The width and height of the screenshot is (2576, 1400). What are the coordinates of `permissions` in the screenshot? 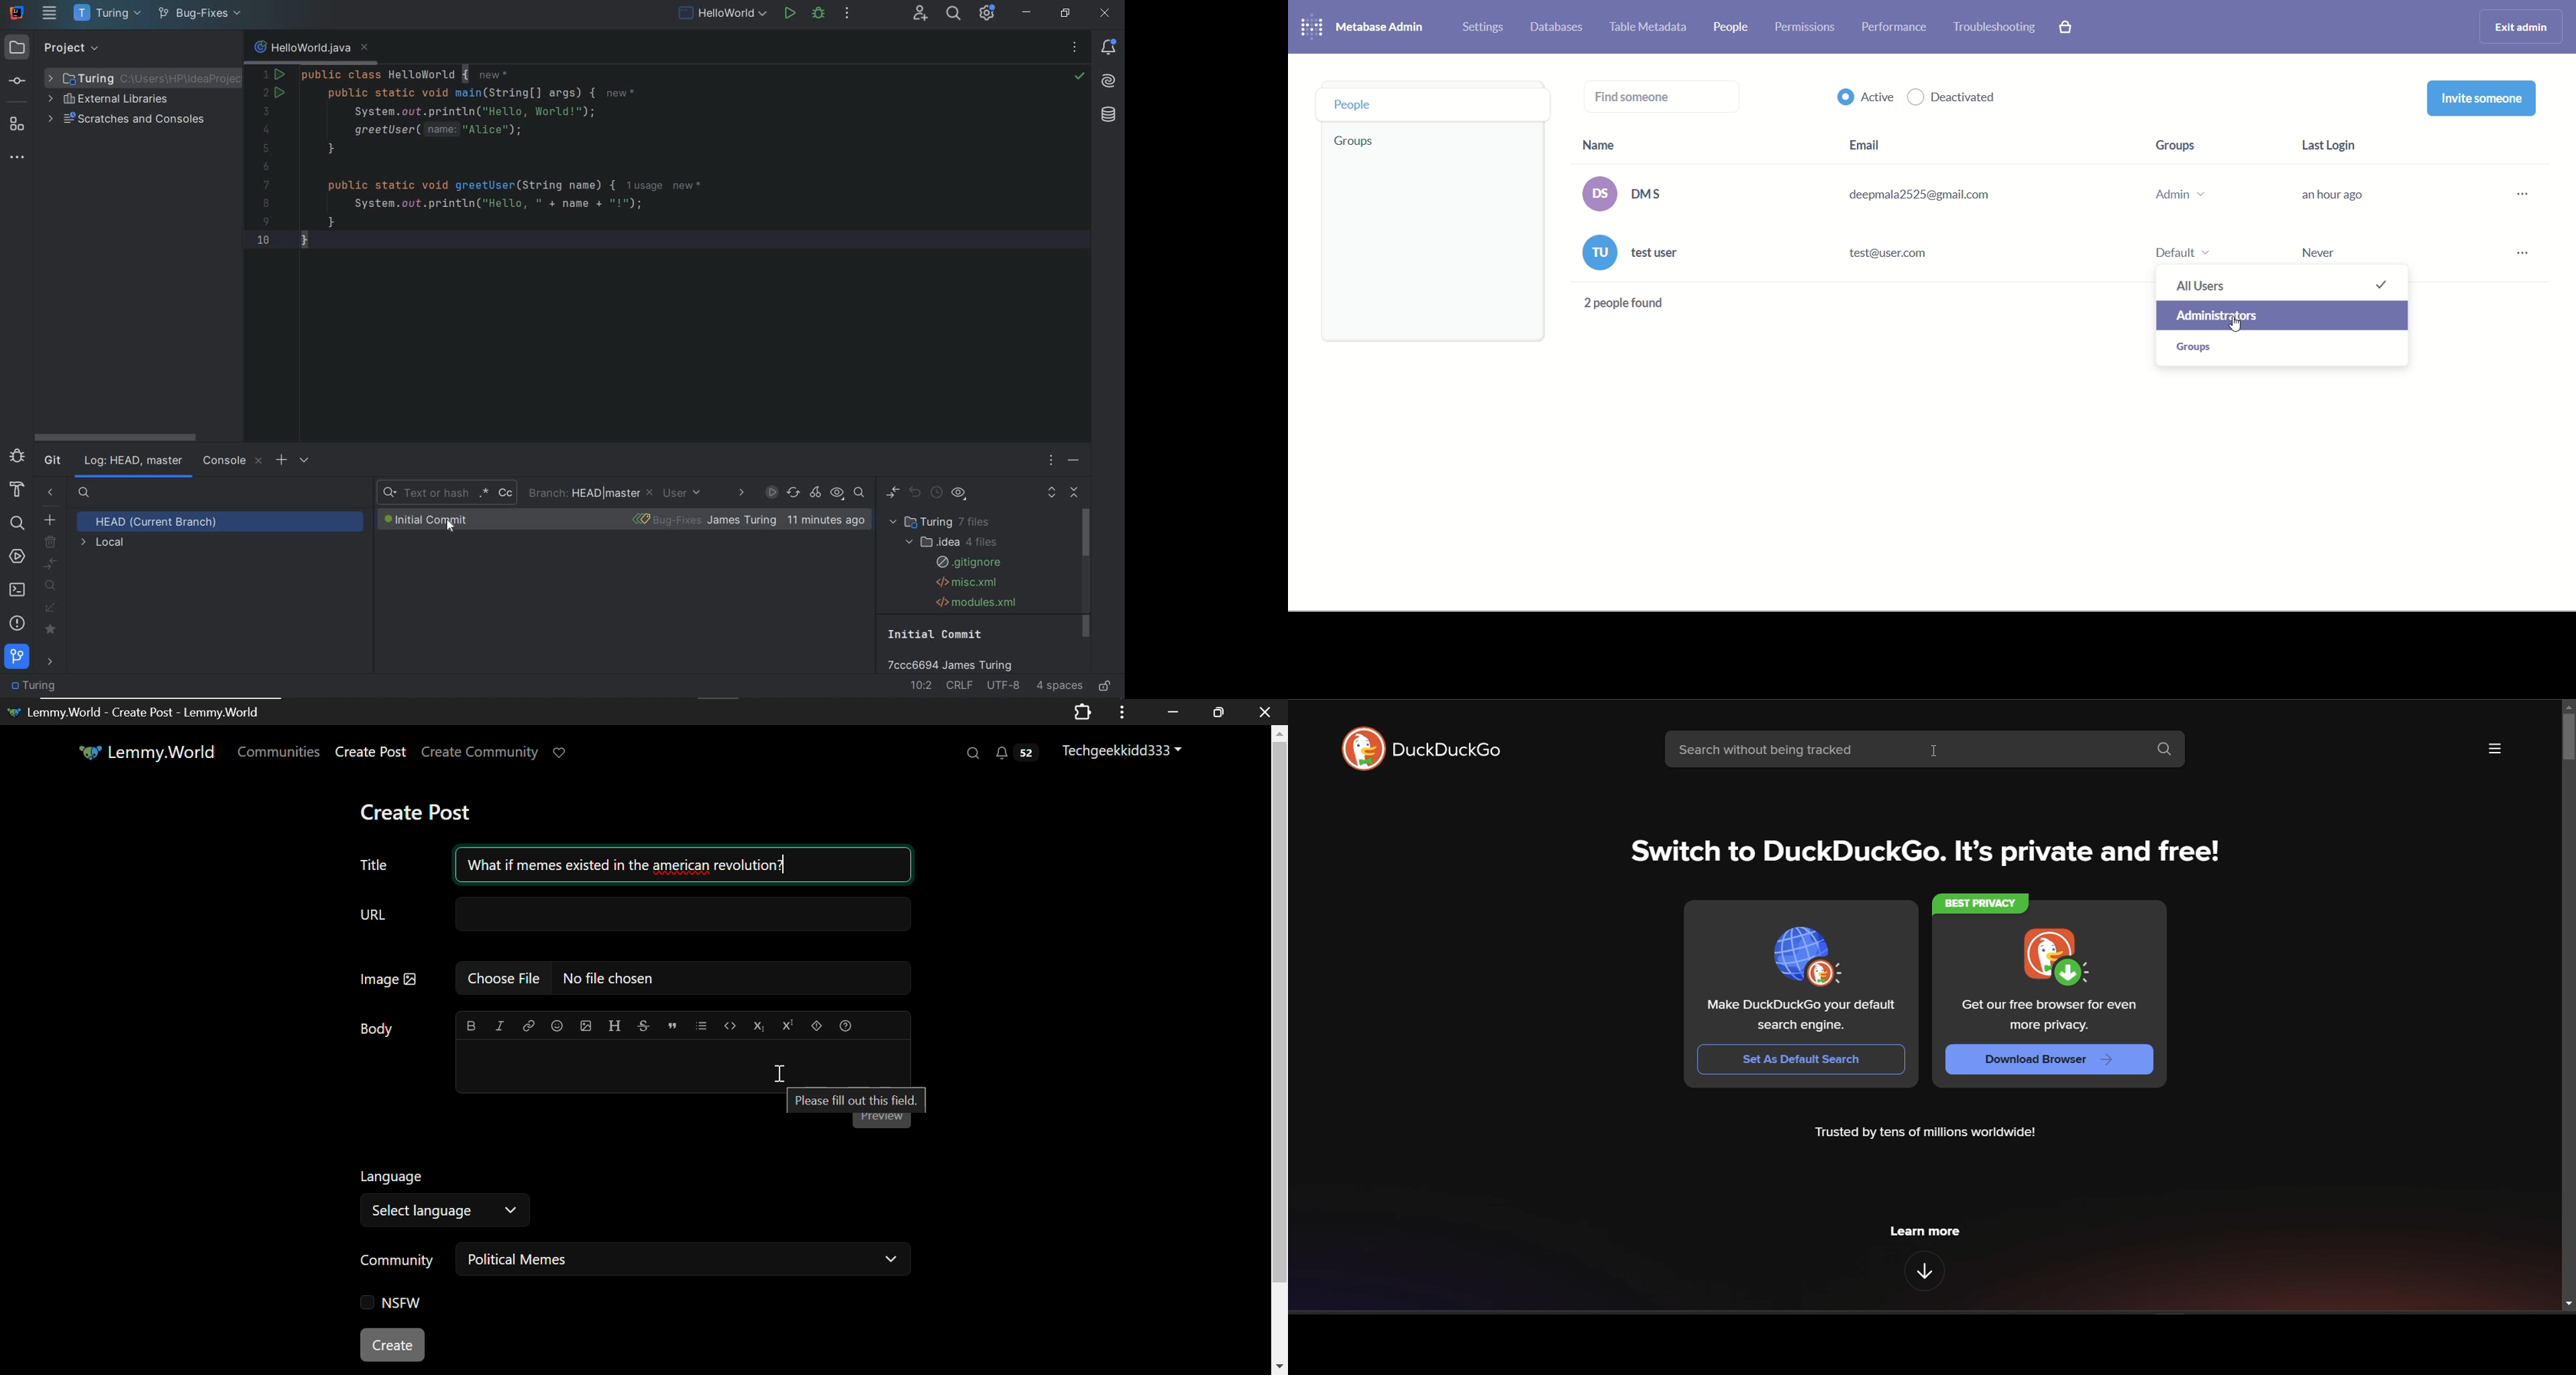 It's located at (1806, 27).